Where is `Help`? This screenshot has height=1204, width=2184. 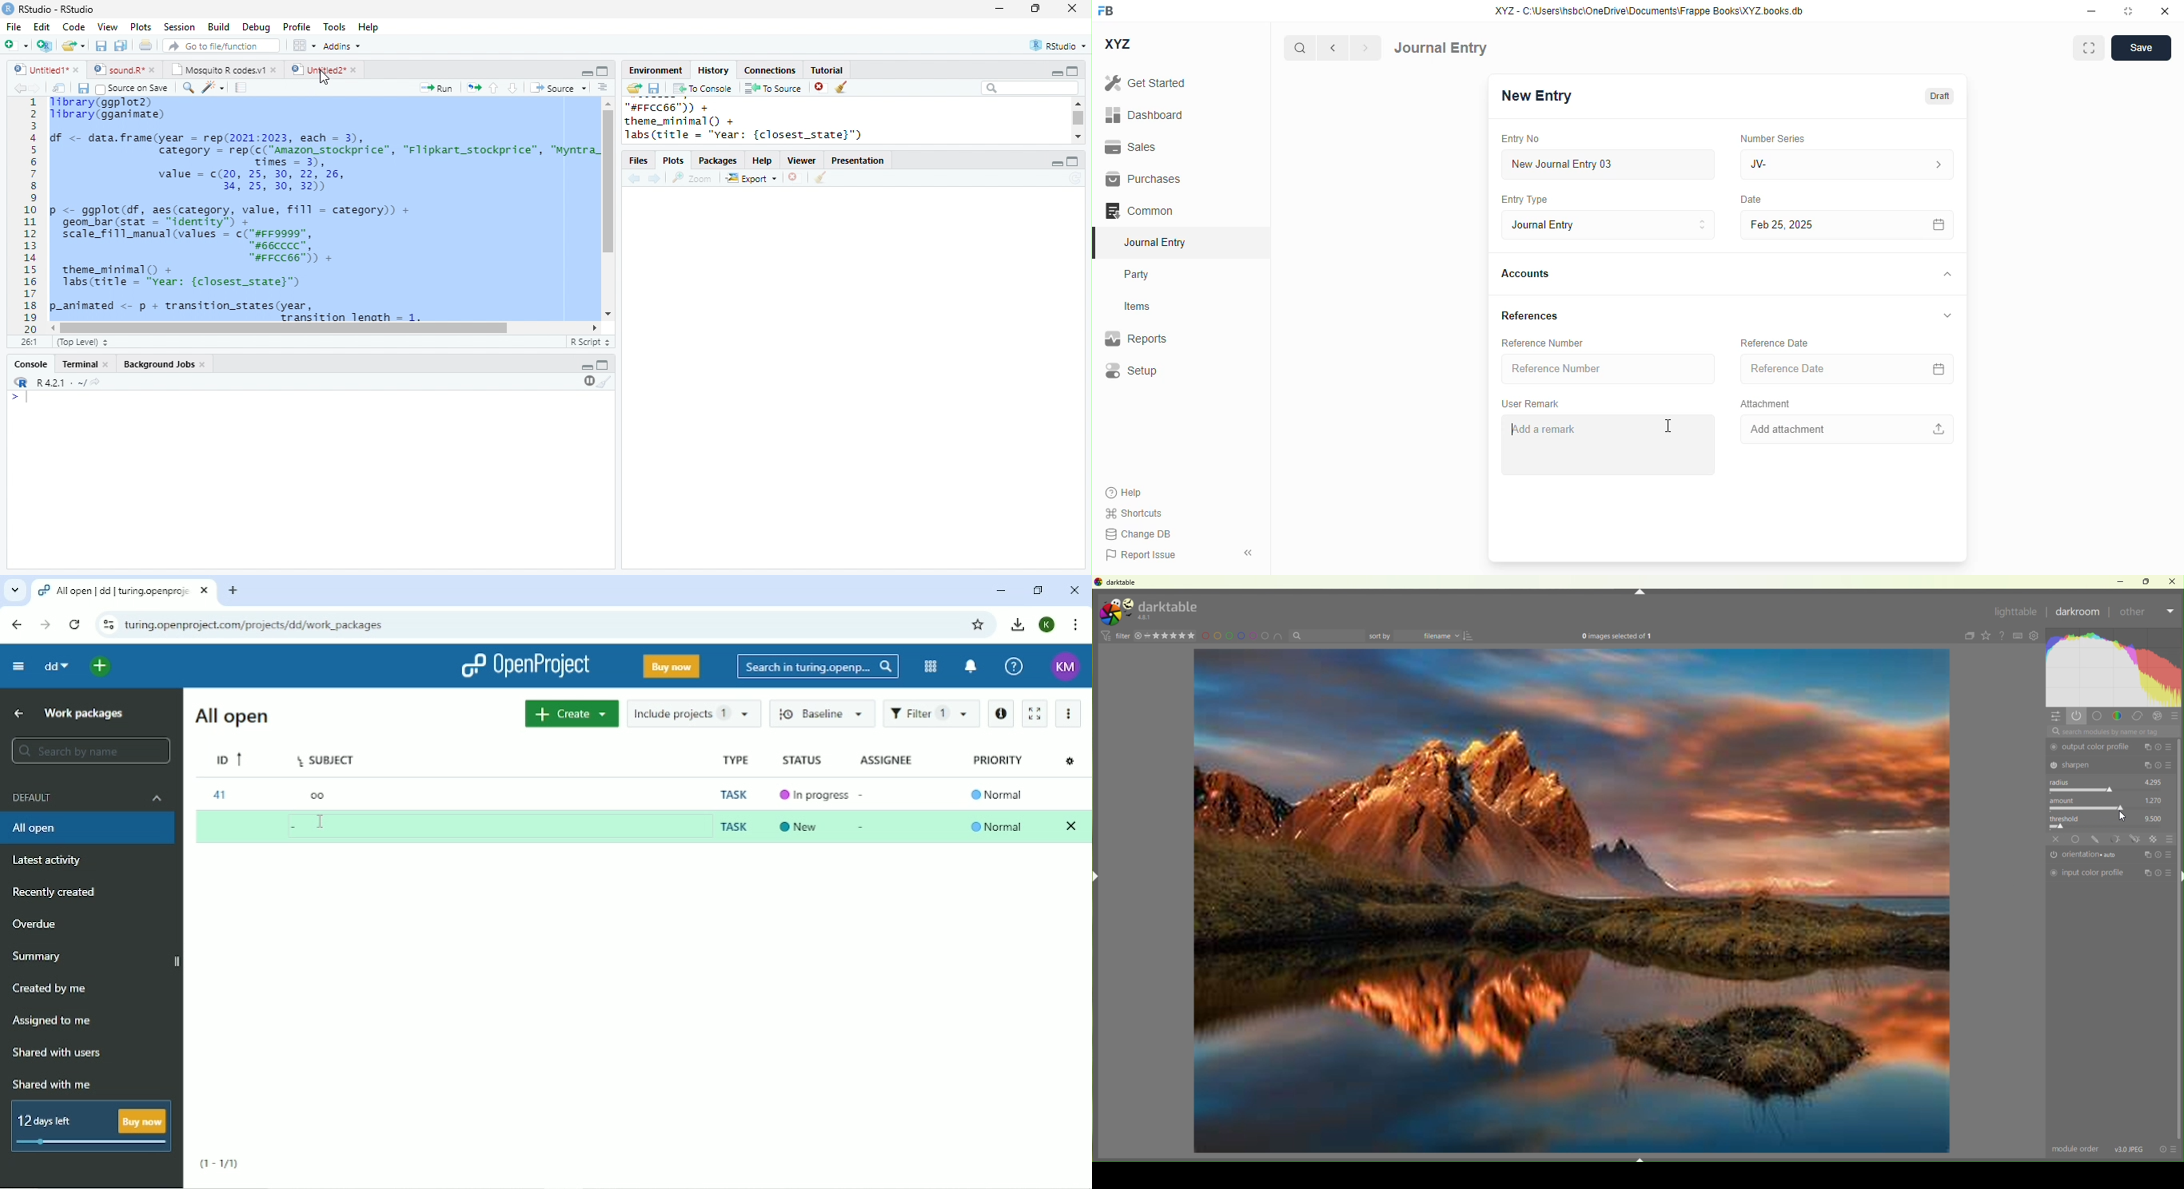 Help is located at coordinates (762, 161).